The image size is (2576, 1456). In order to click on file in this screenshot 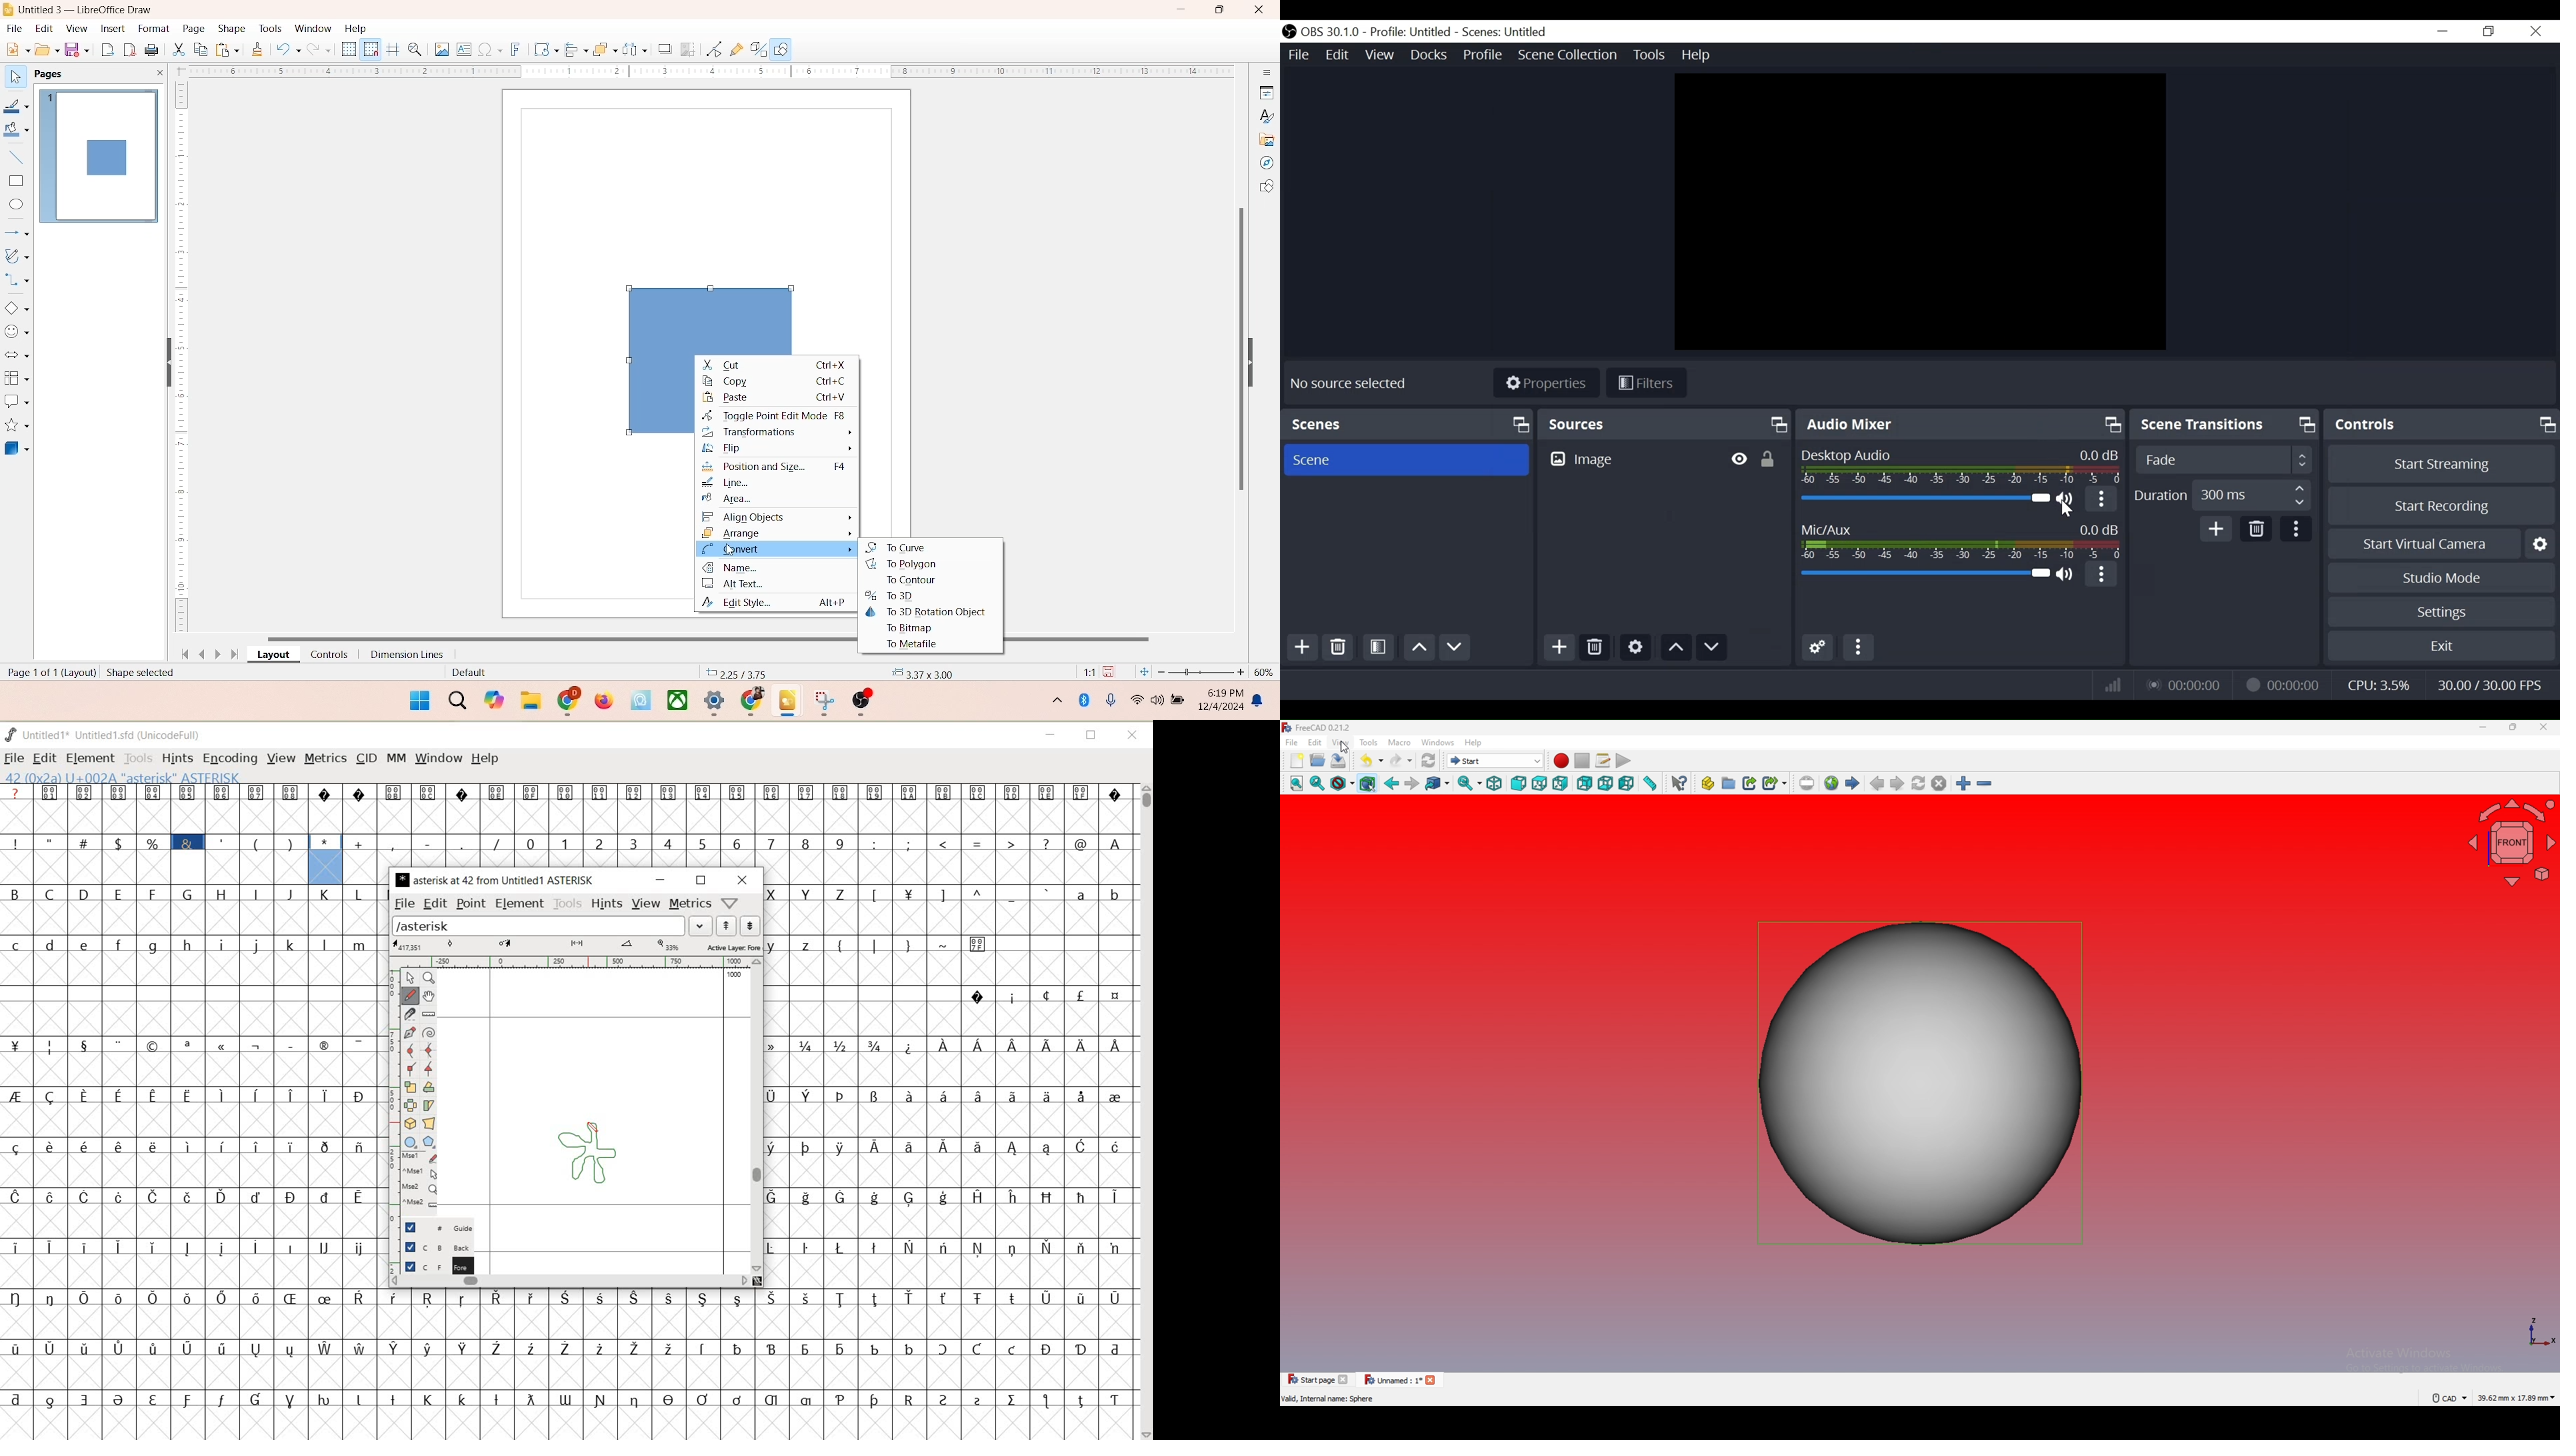, I will do `click(1292, 743)`.